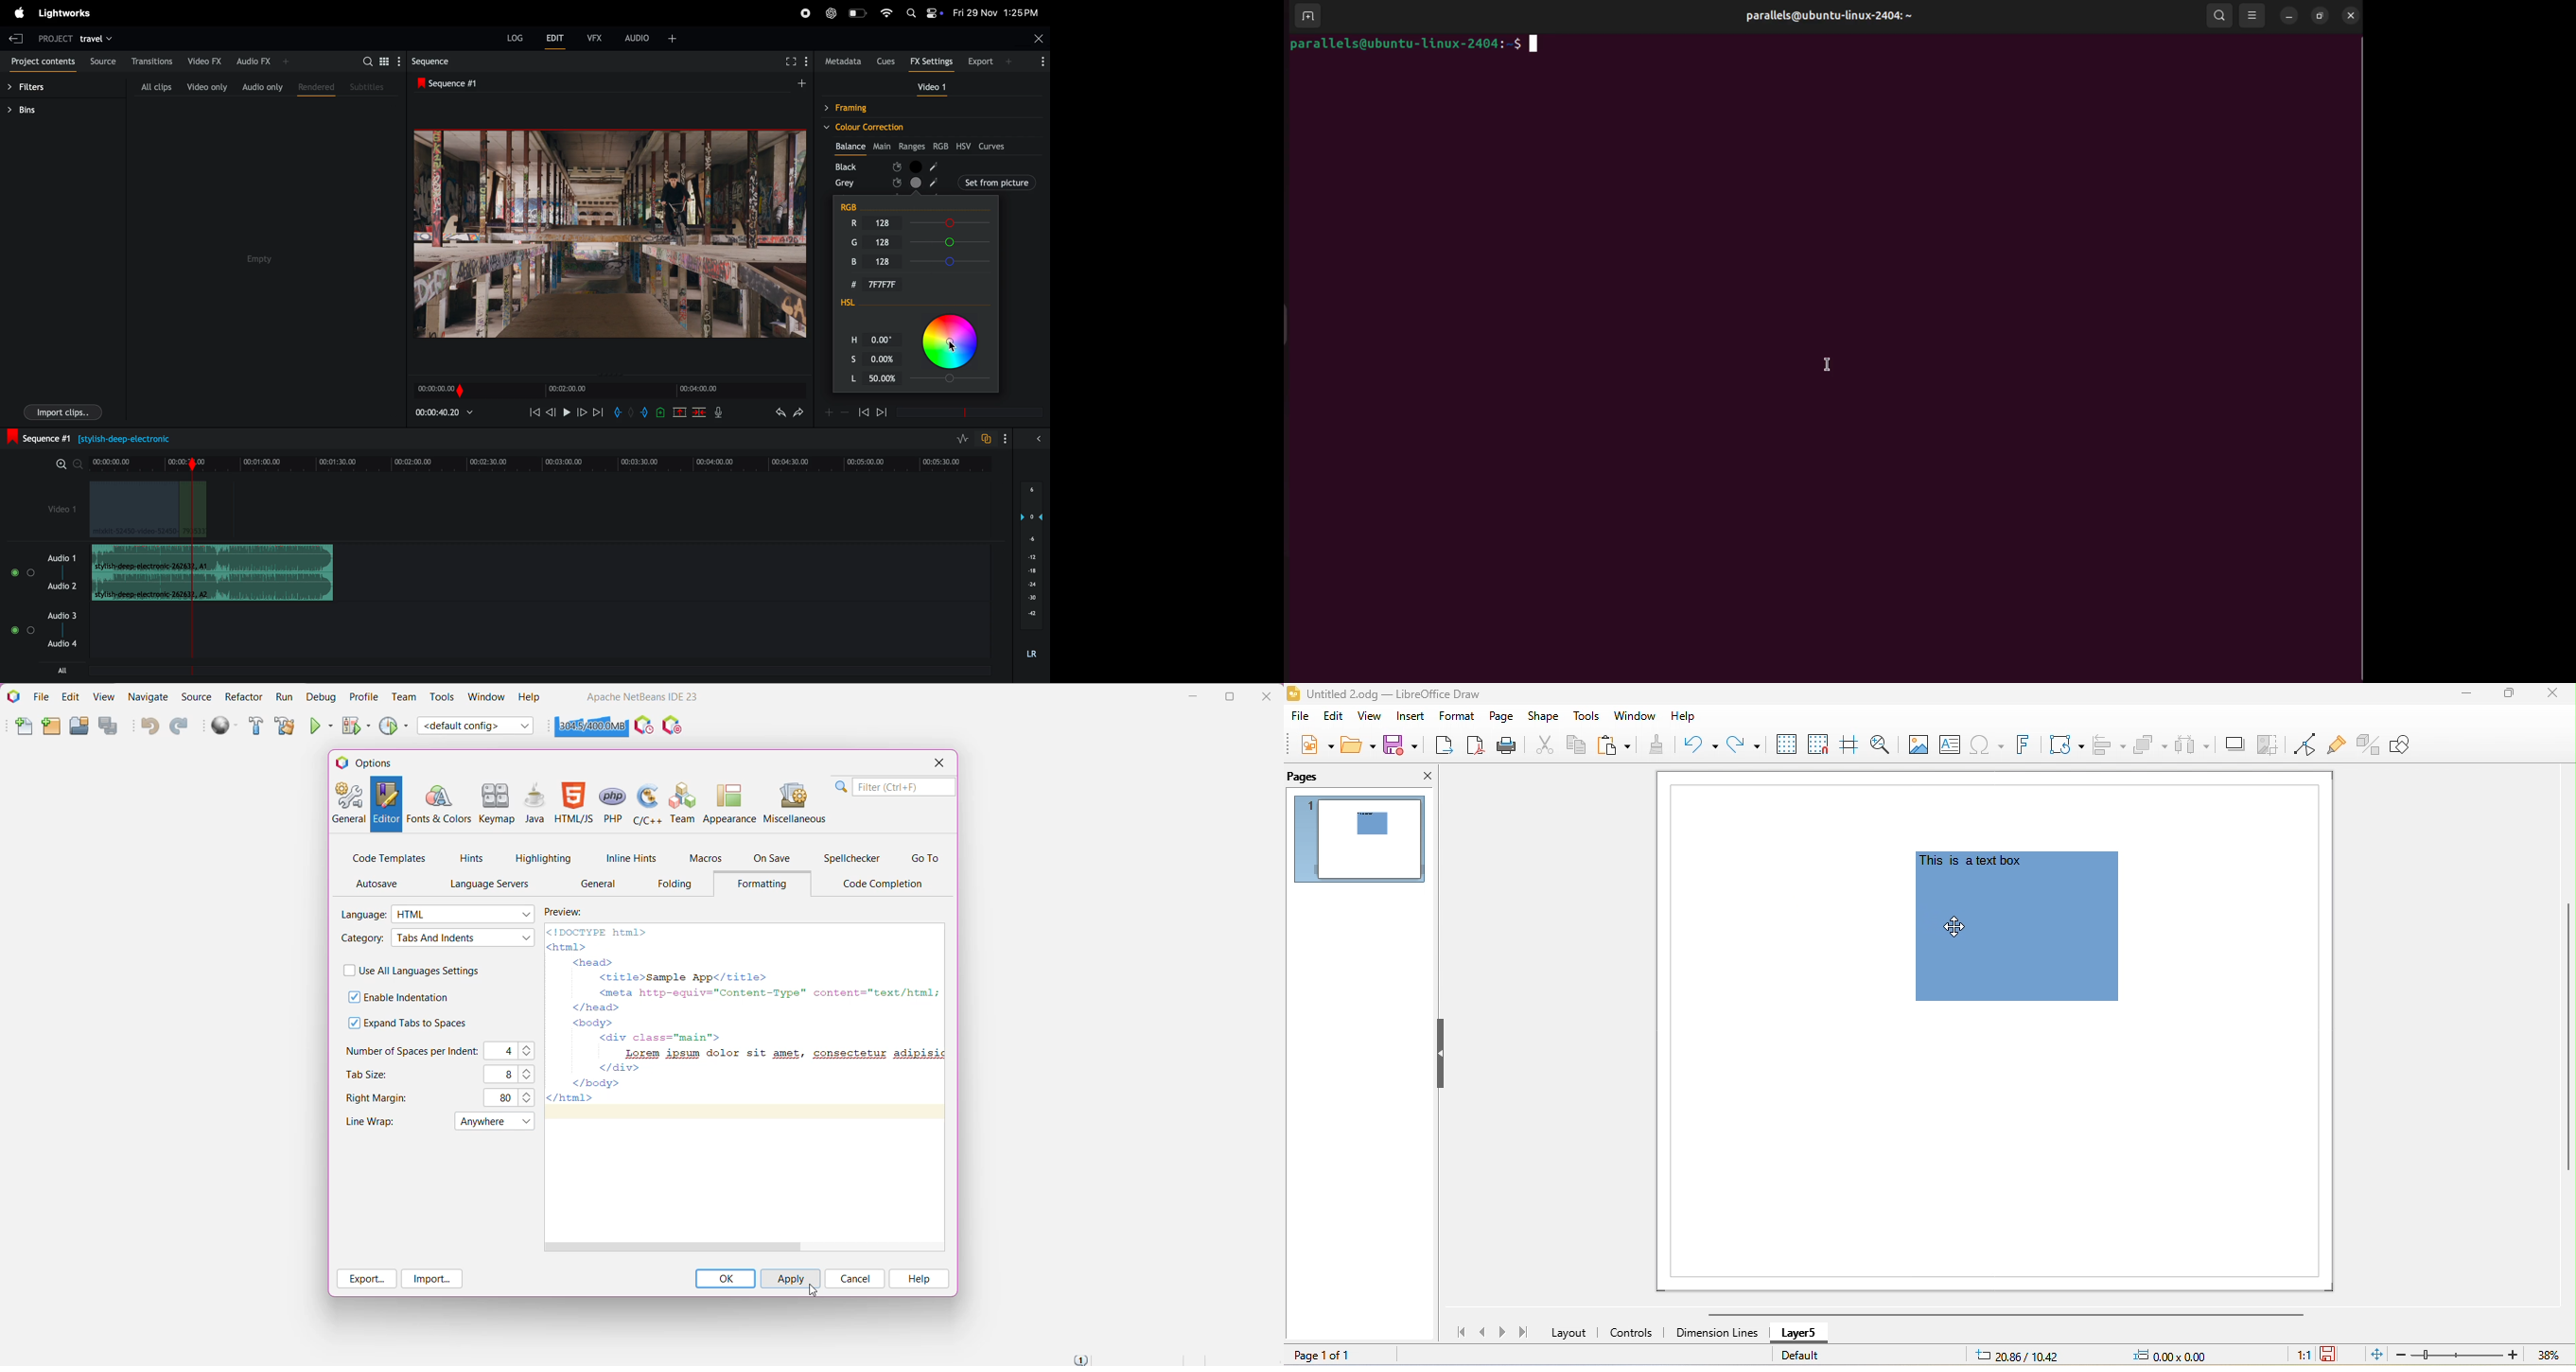 This screenshot has width=2576, height=1372. Describe the element at coordinates (1463, 1333) in the screenshot. I see `first page` at that location.